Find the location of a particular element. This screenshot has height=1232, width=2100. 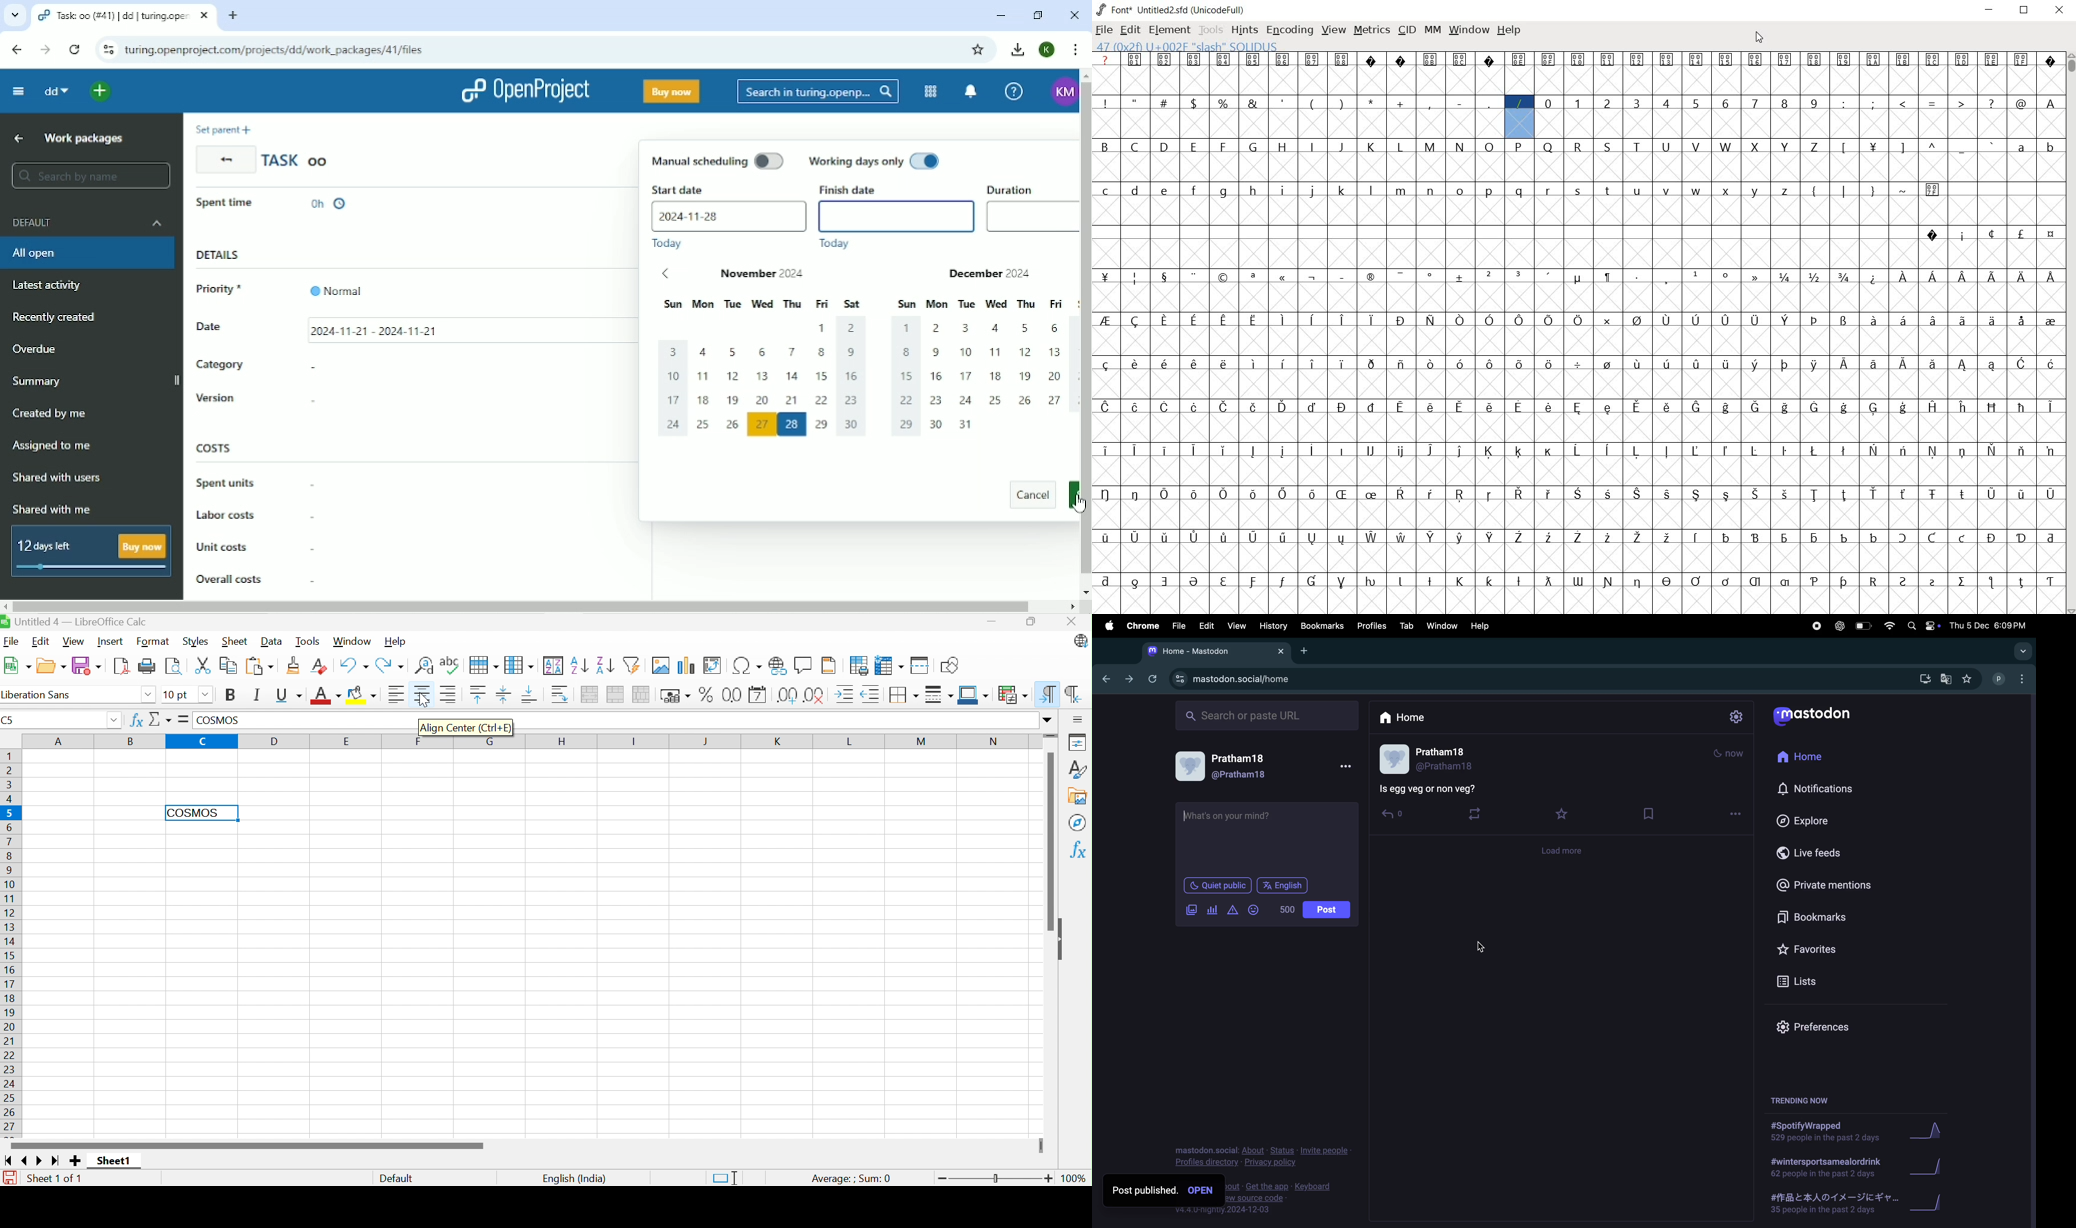

glyph is located at coordinates (1252, 582).